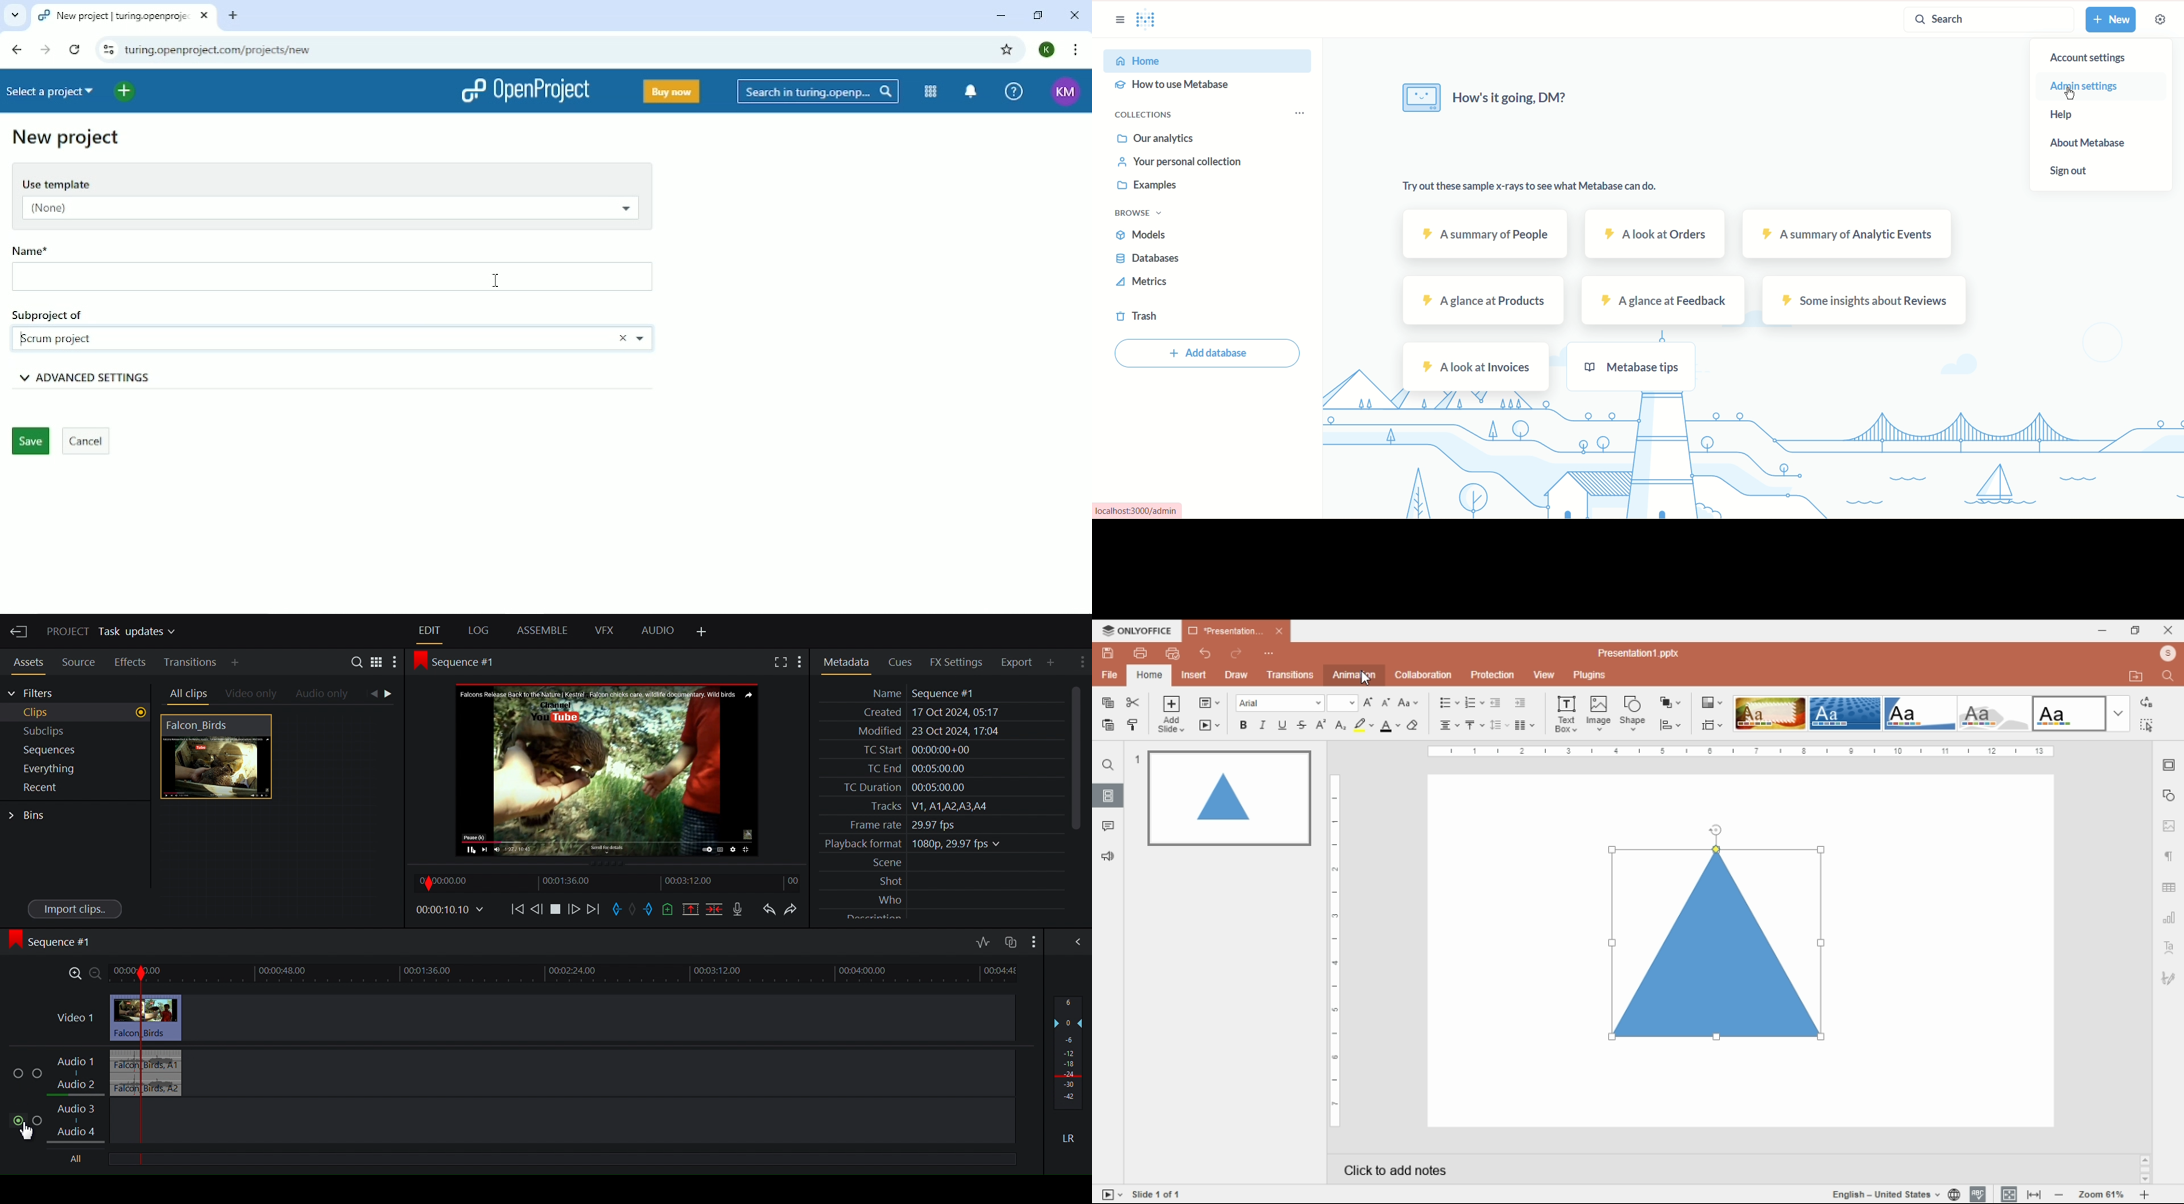 This screenshot has height=1204, width=2184. What do you see at coordinates (167, 1062) in the screenshot?
I see `audio 1` at bounding box center [167, 1062].